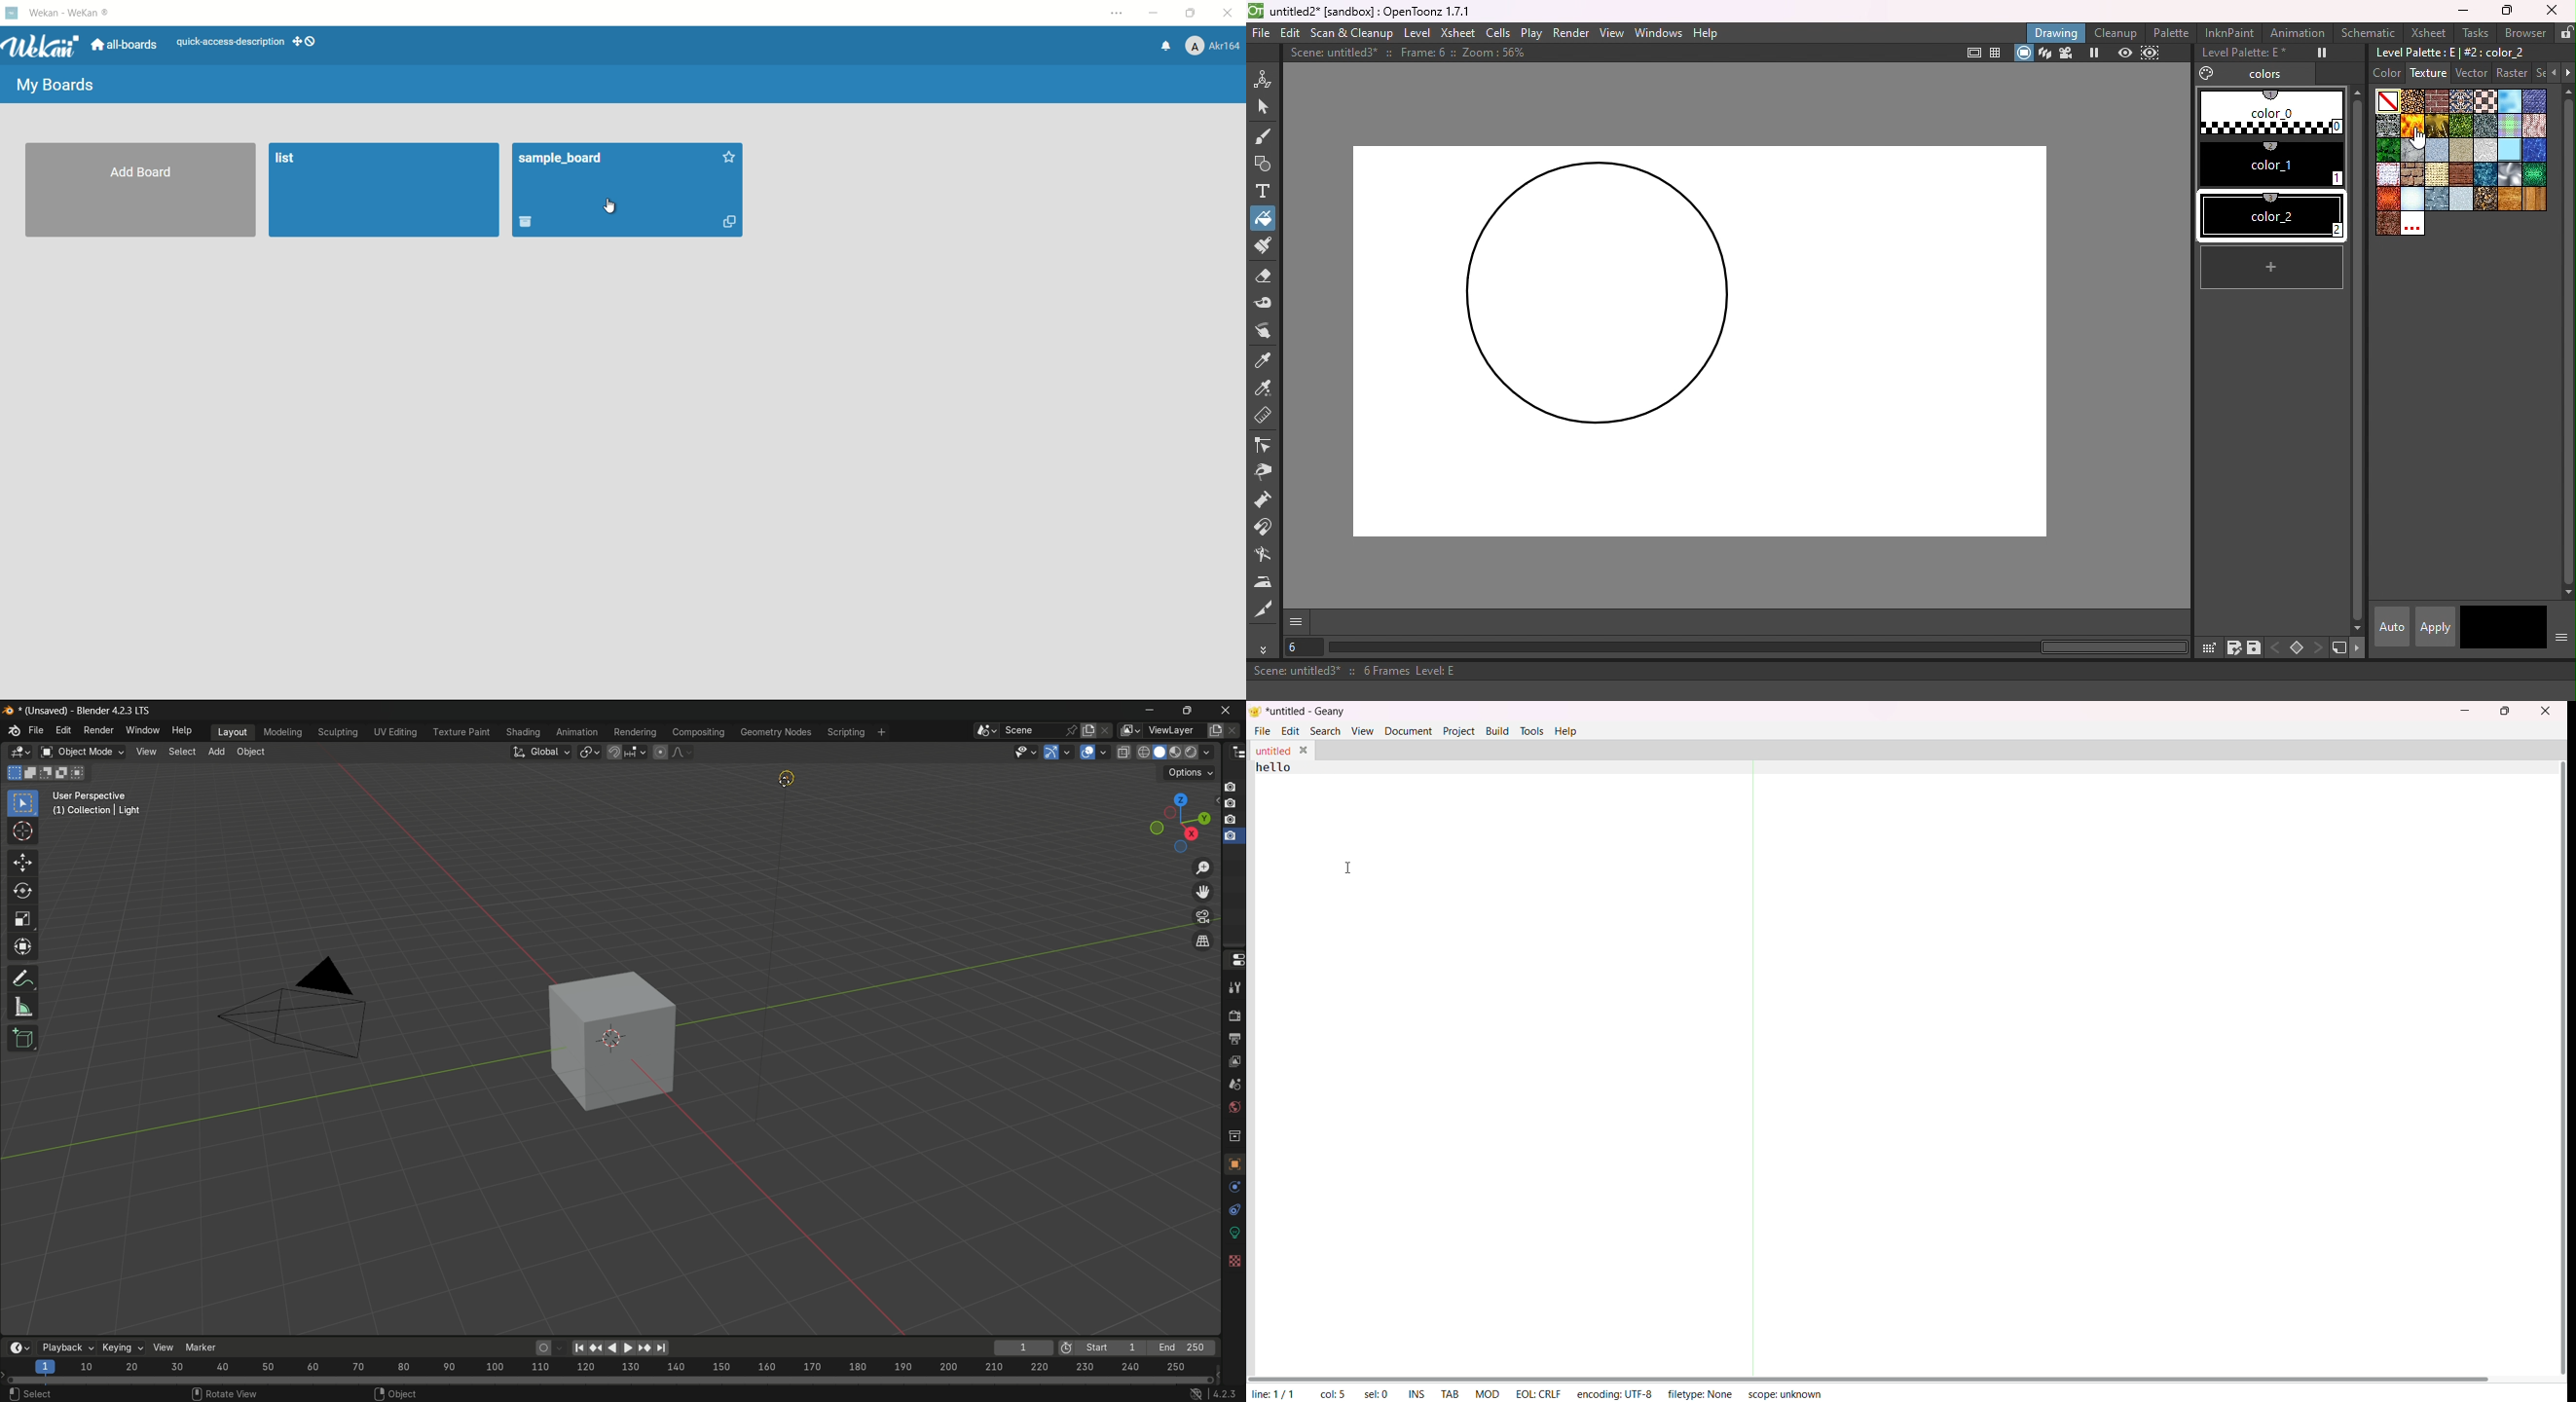 Image resolution: width=2576 pixels, height=1428 pixels. What do you see at coordinates (1408, 730) in the screenshot?
I see `document` at bounding box center [1408, 730].